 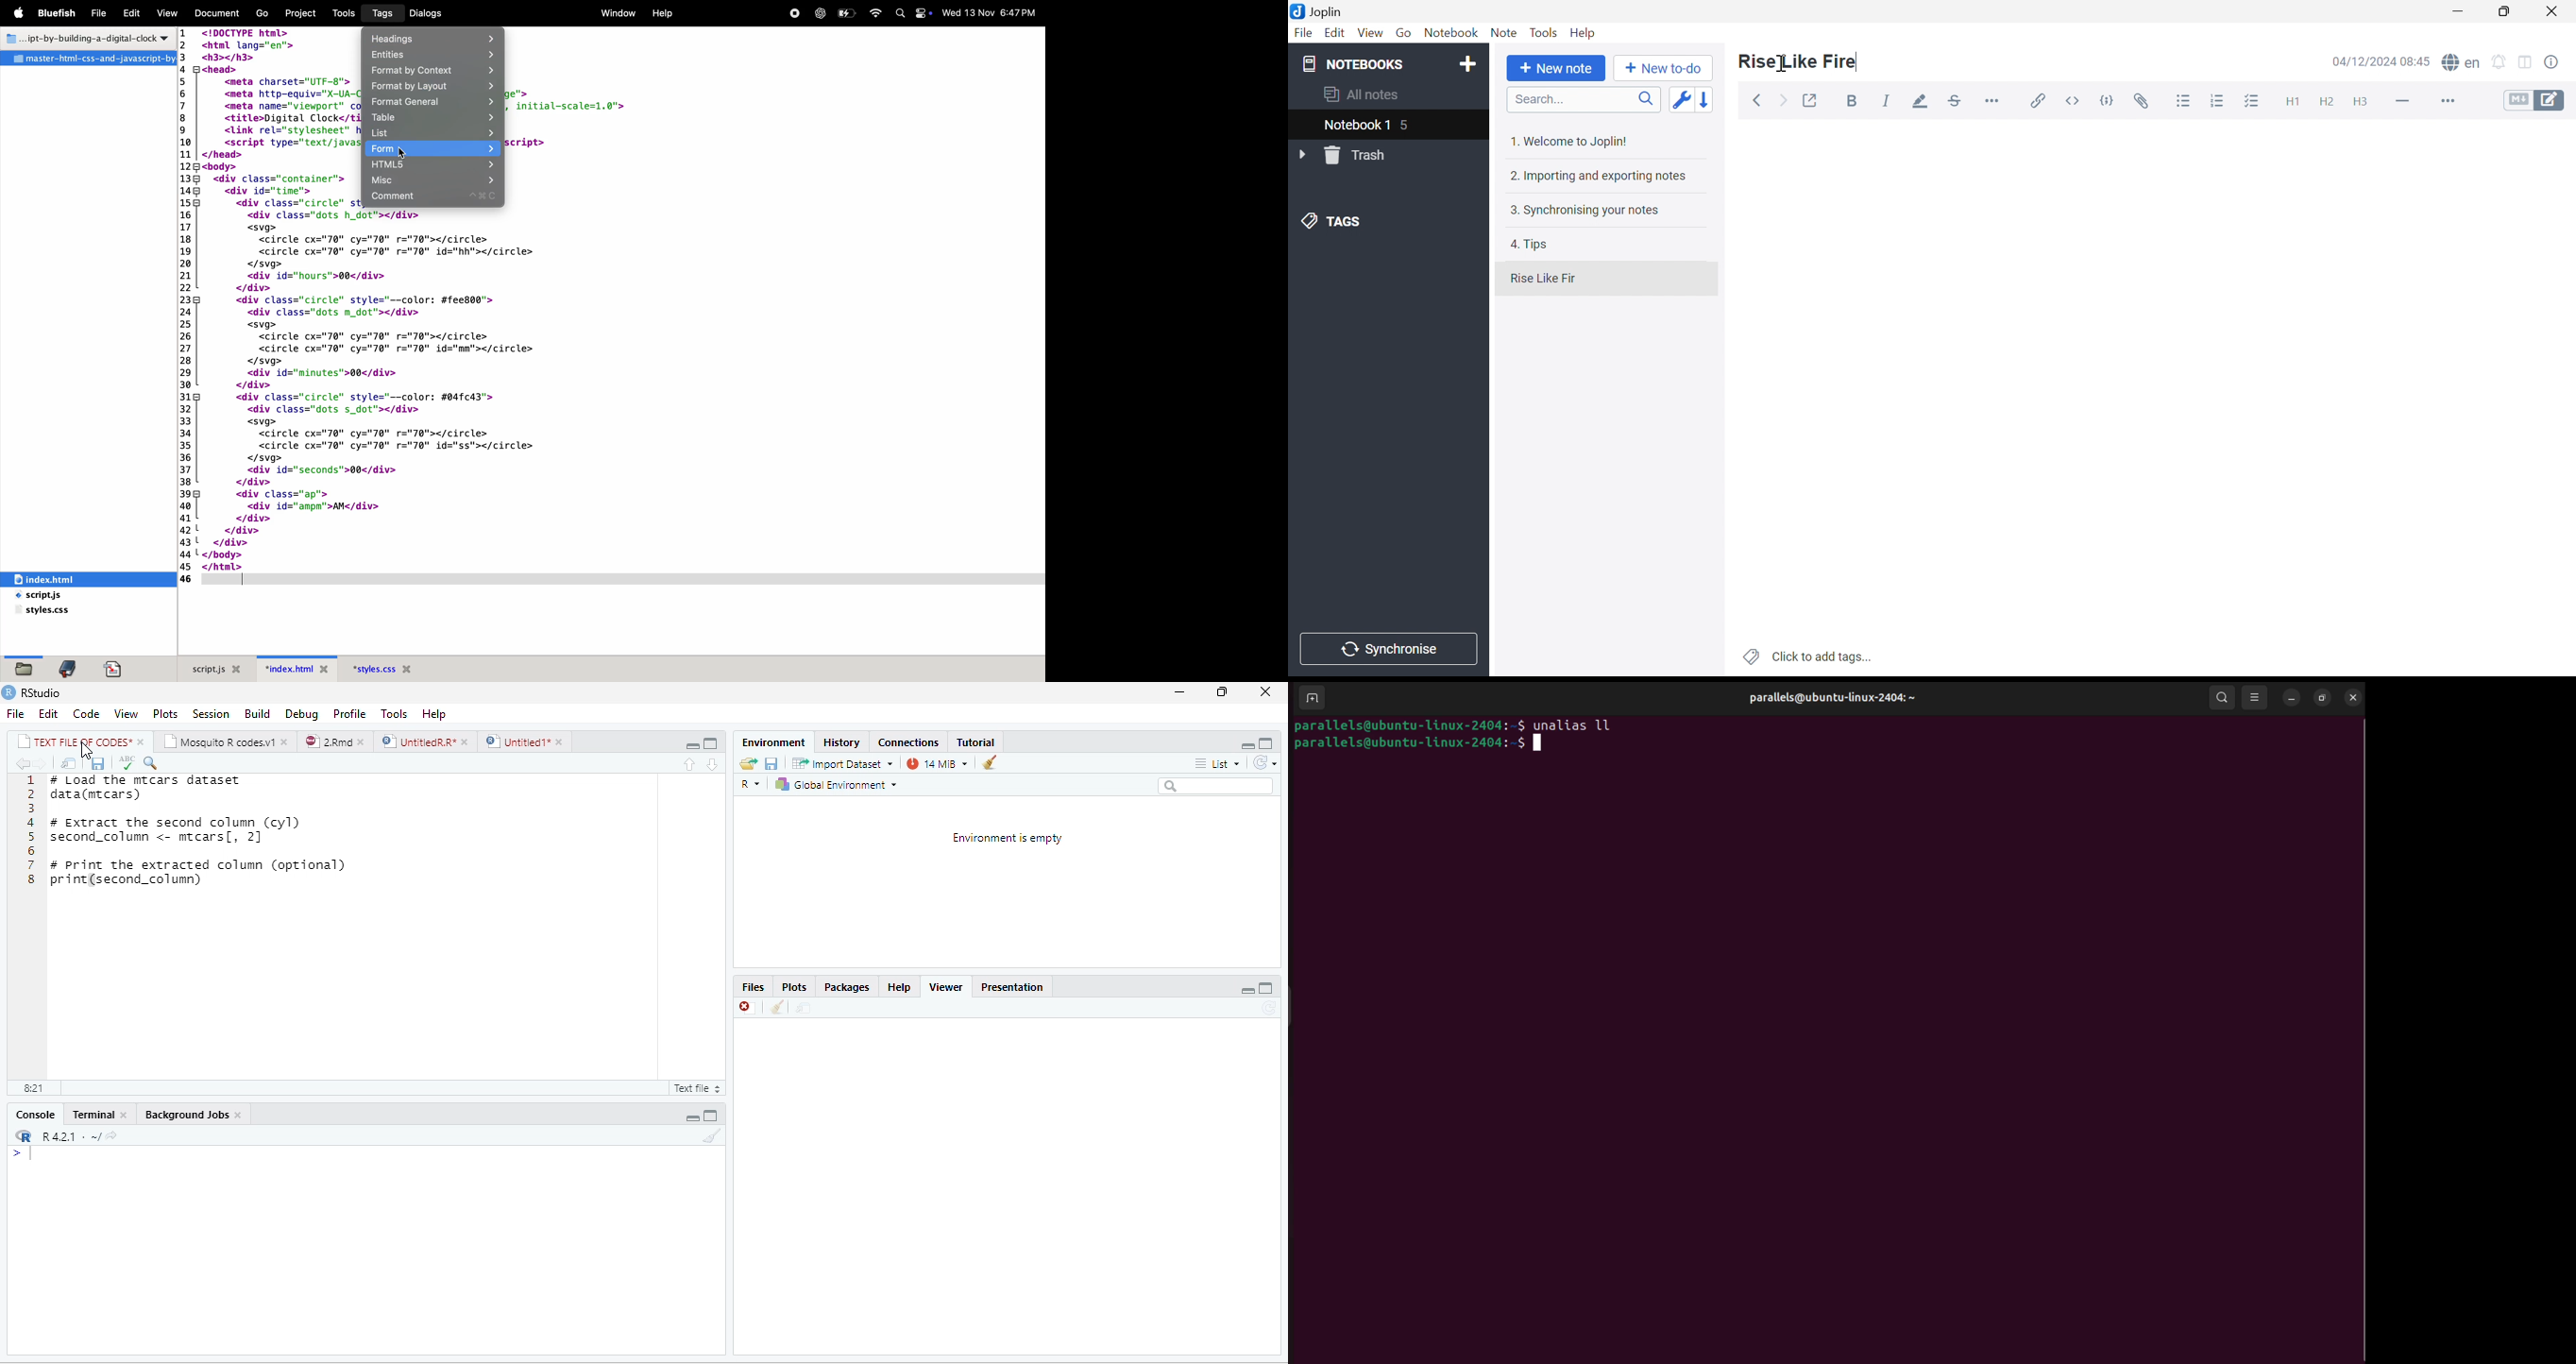 What do you see at coordinates (1268, 763) in the screenshot?
I see `refresh` at bounding box center [1268, 763].